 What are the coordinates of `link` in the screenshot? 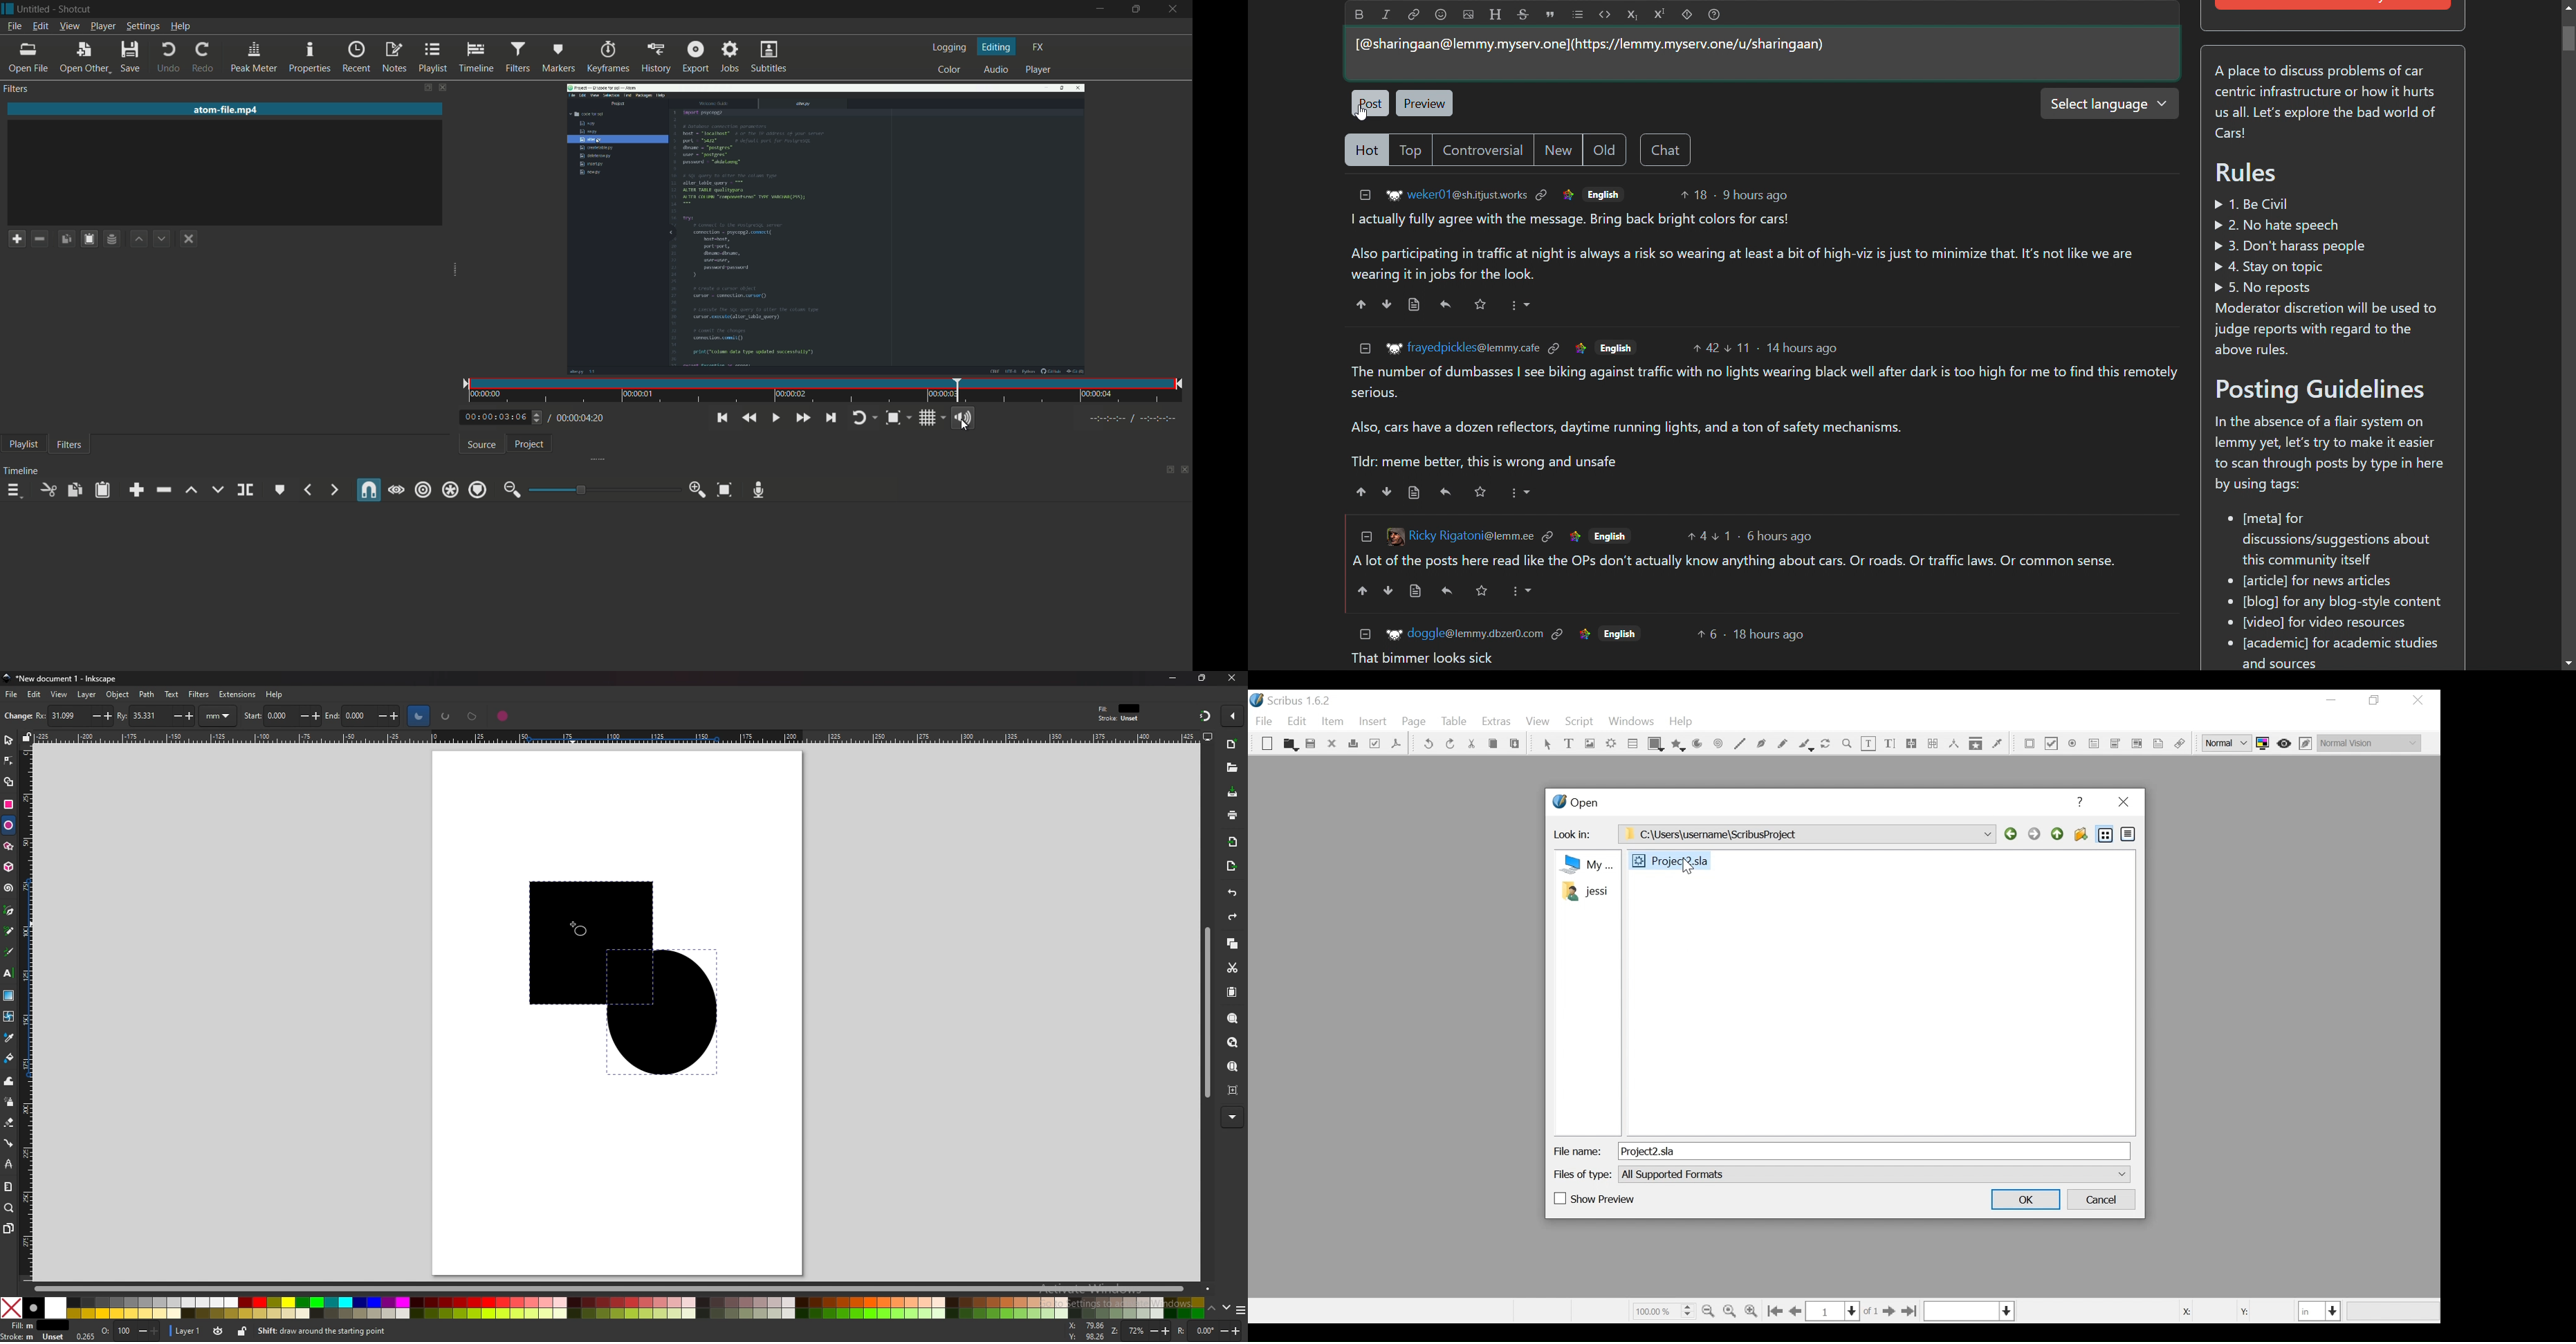 It's located at (1542, 195).